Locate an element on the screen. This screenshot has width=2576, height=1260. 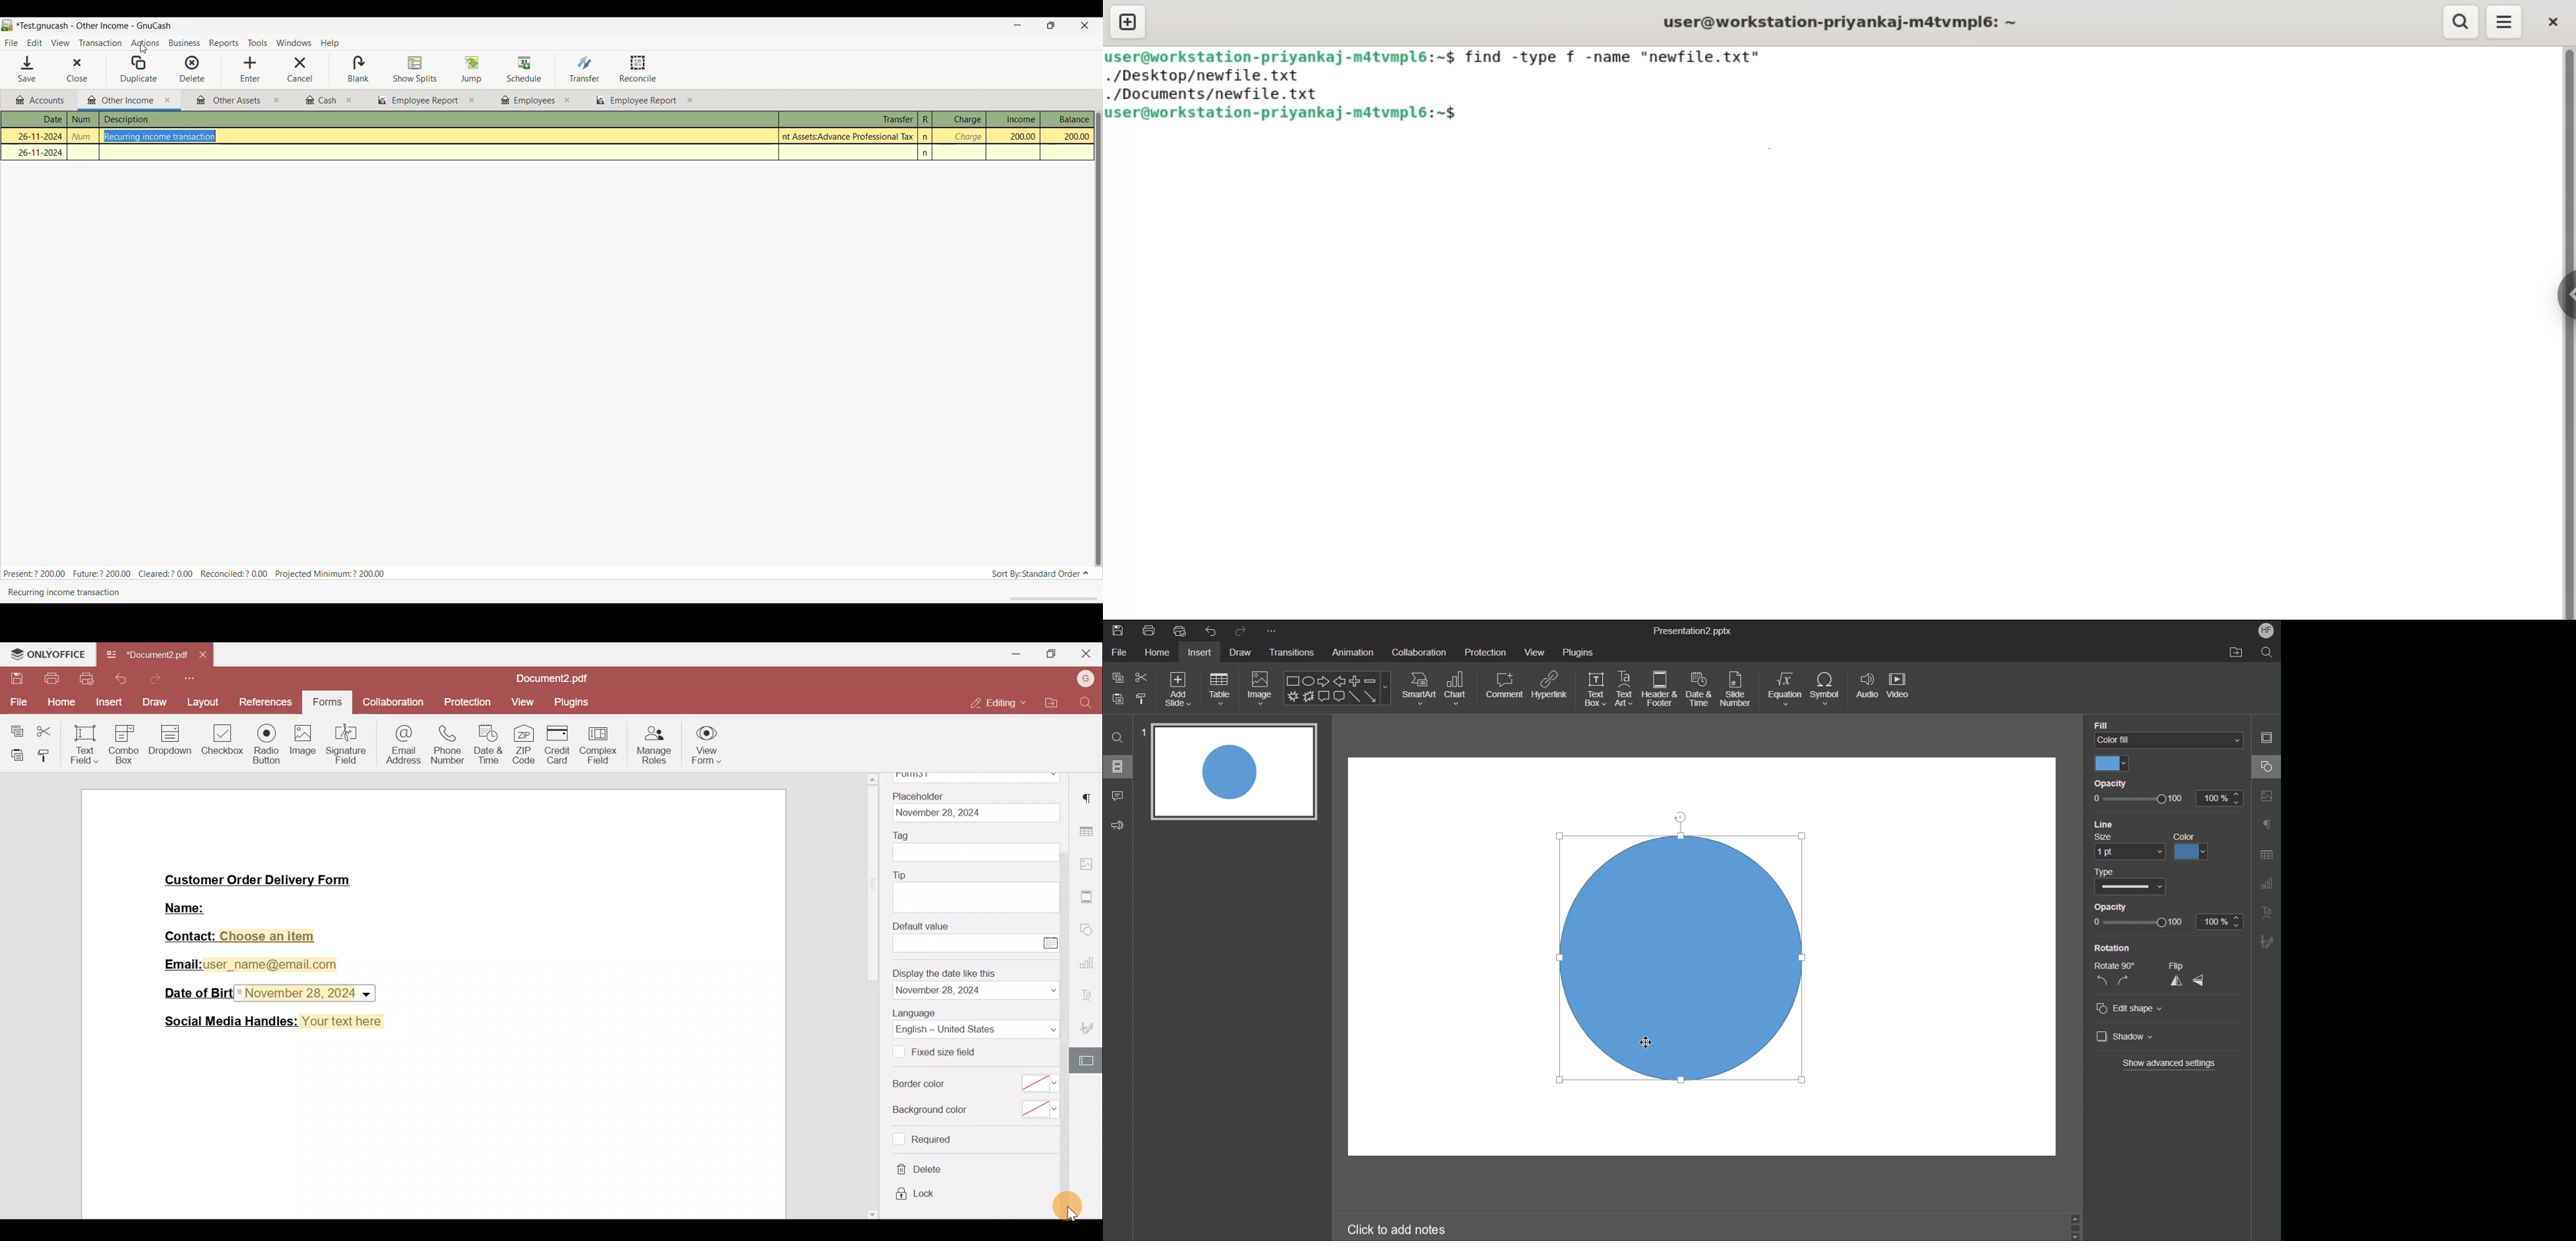
Transfer is located at coordinates (584, 68).